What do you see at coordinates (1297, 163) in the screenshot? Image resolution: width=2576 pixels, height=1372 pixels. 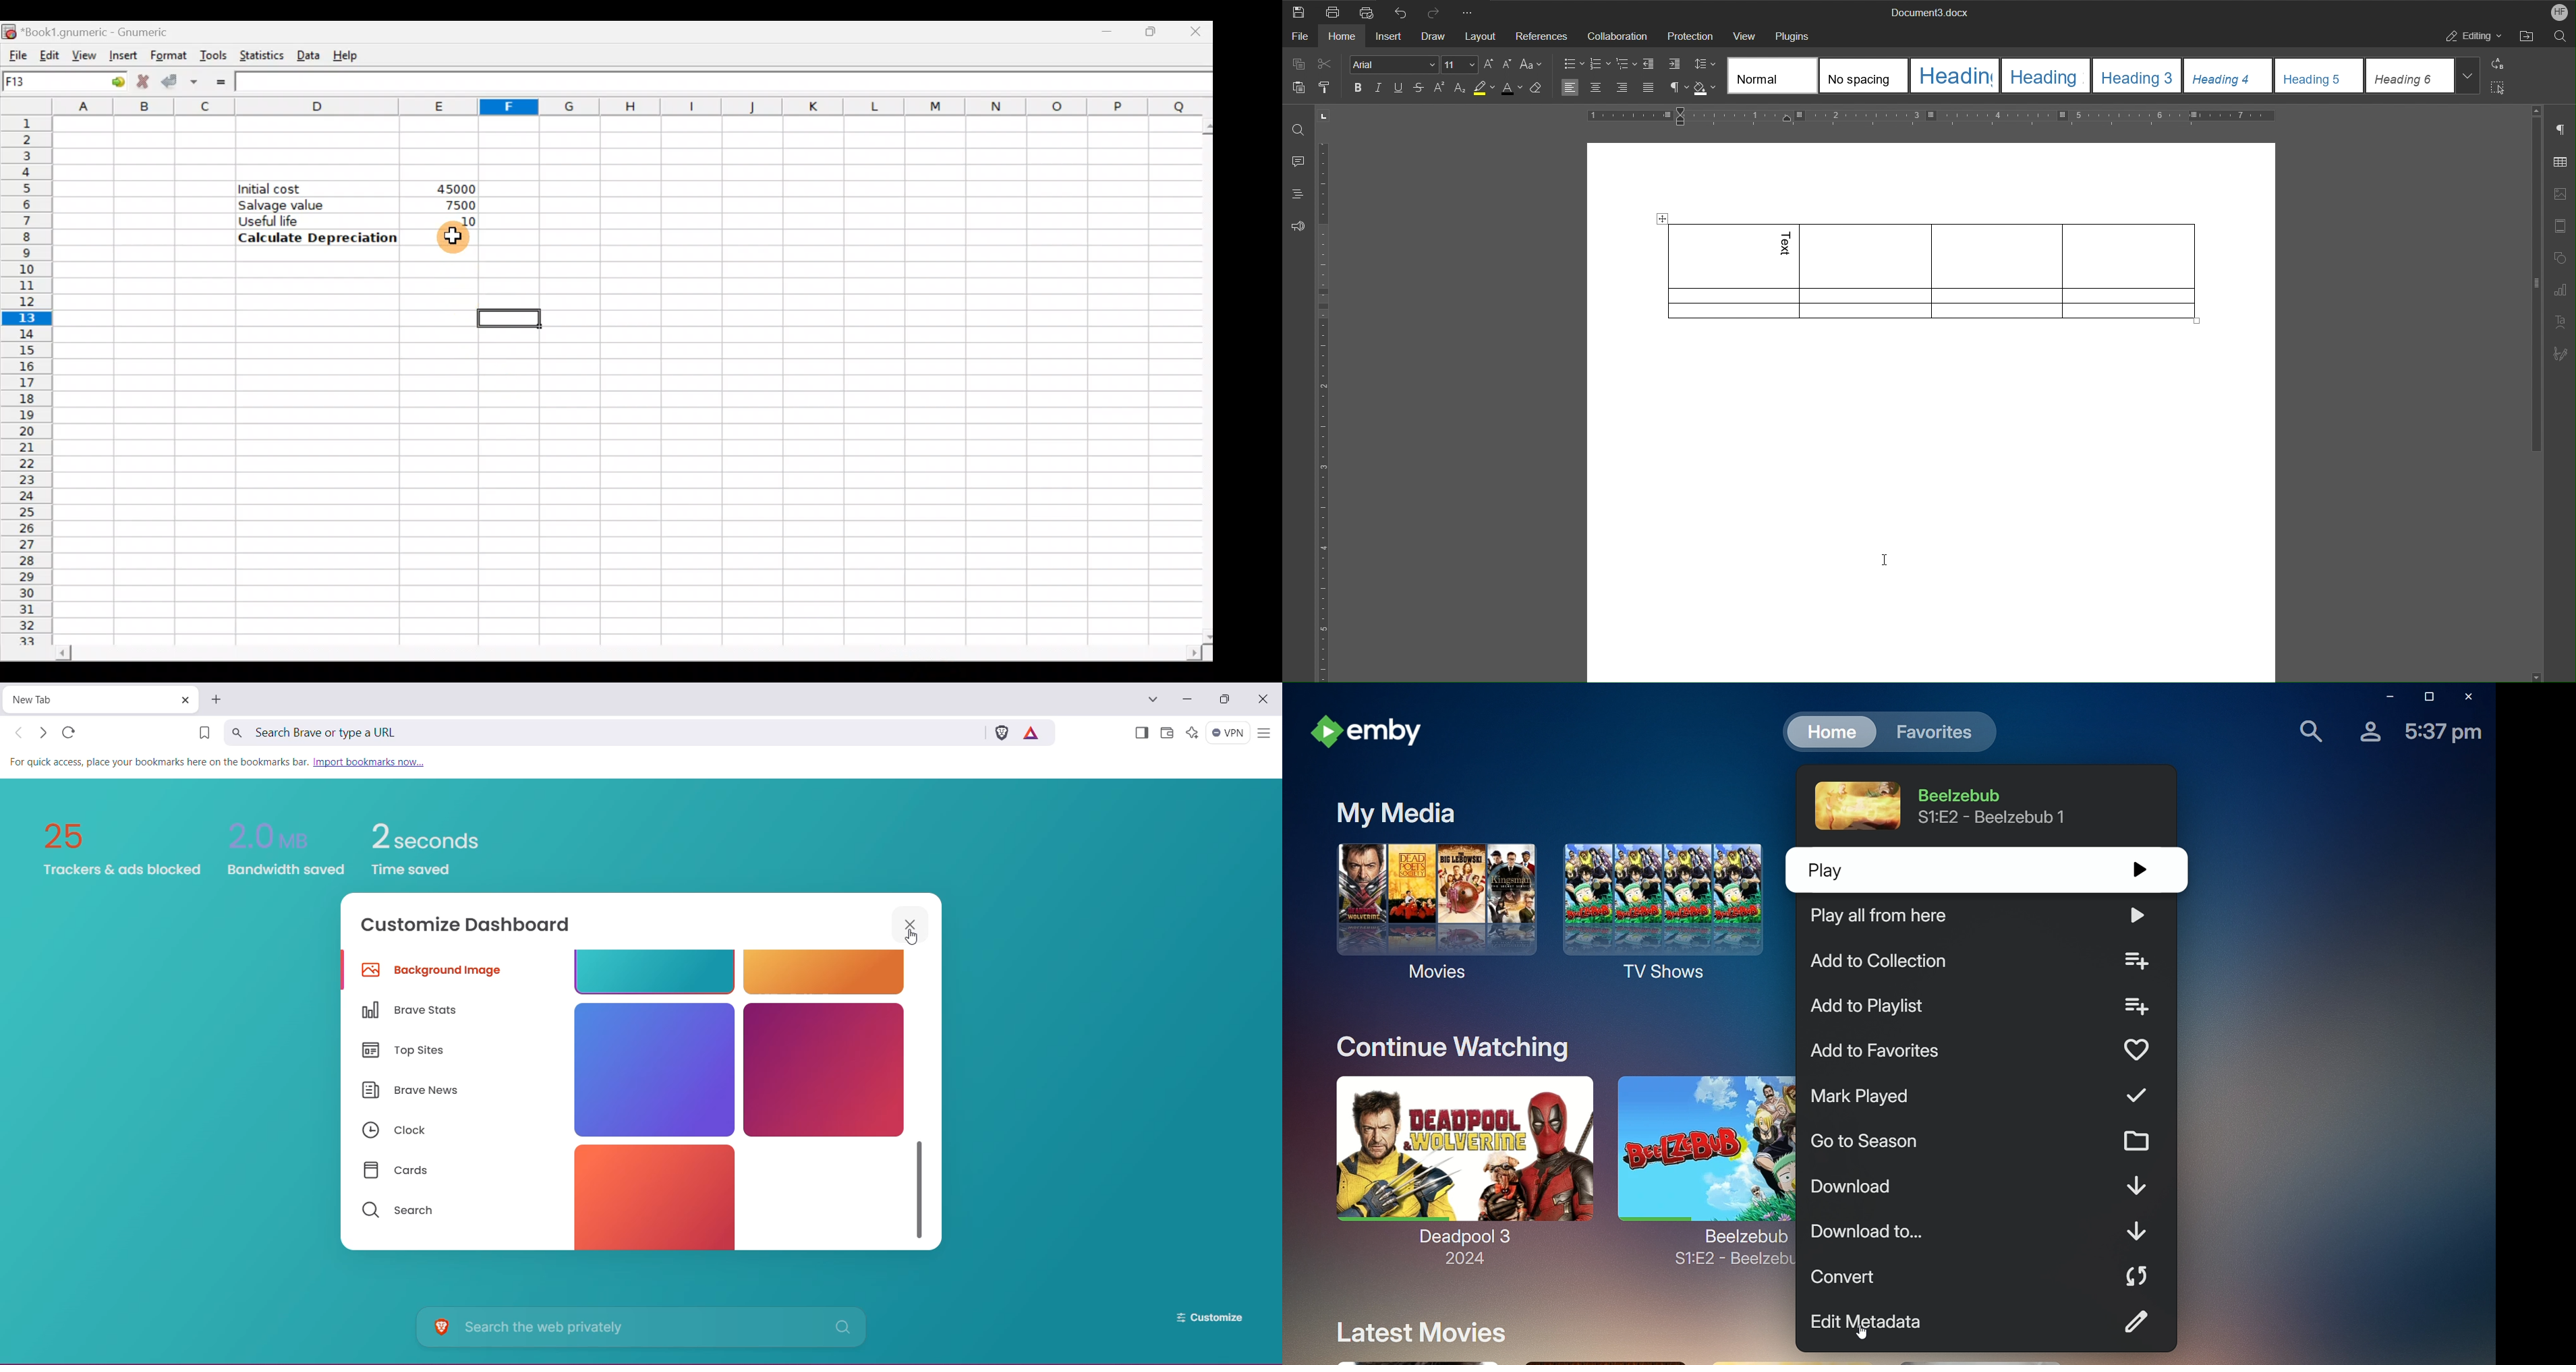 I see `Comment` at bounding box center [1297, 163].